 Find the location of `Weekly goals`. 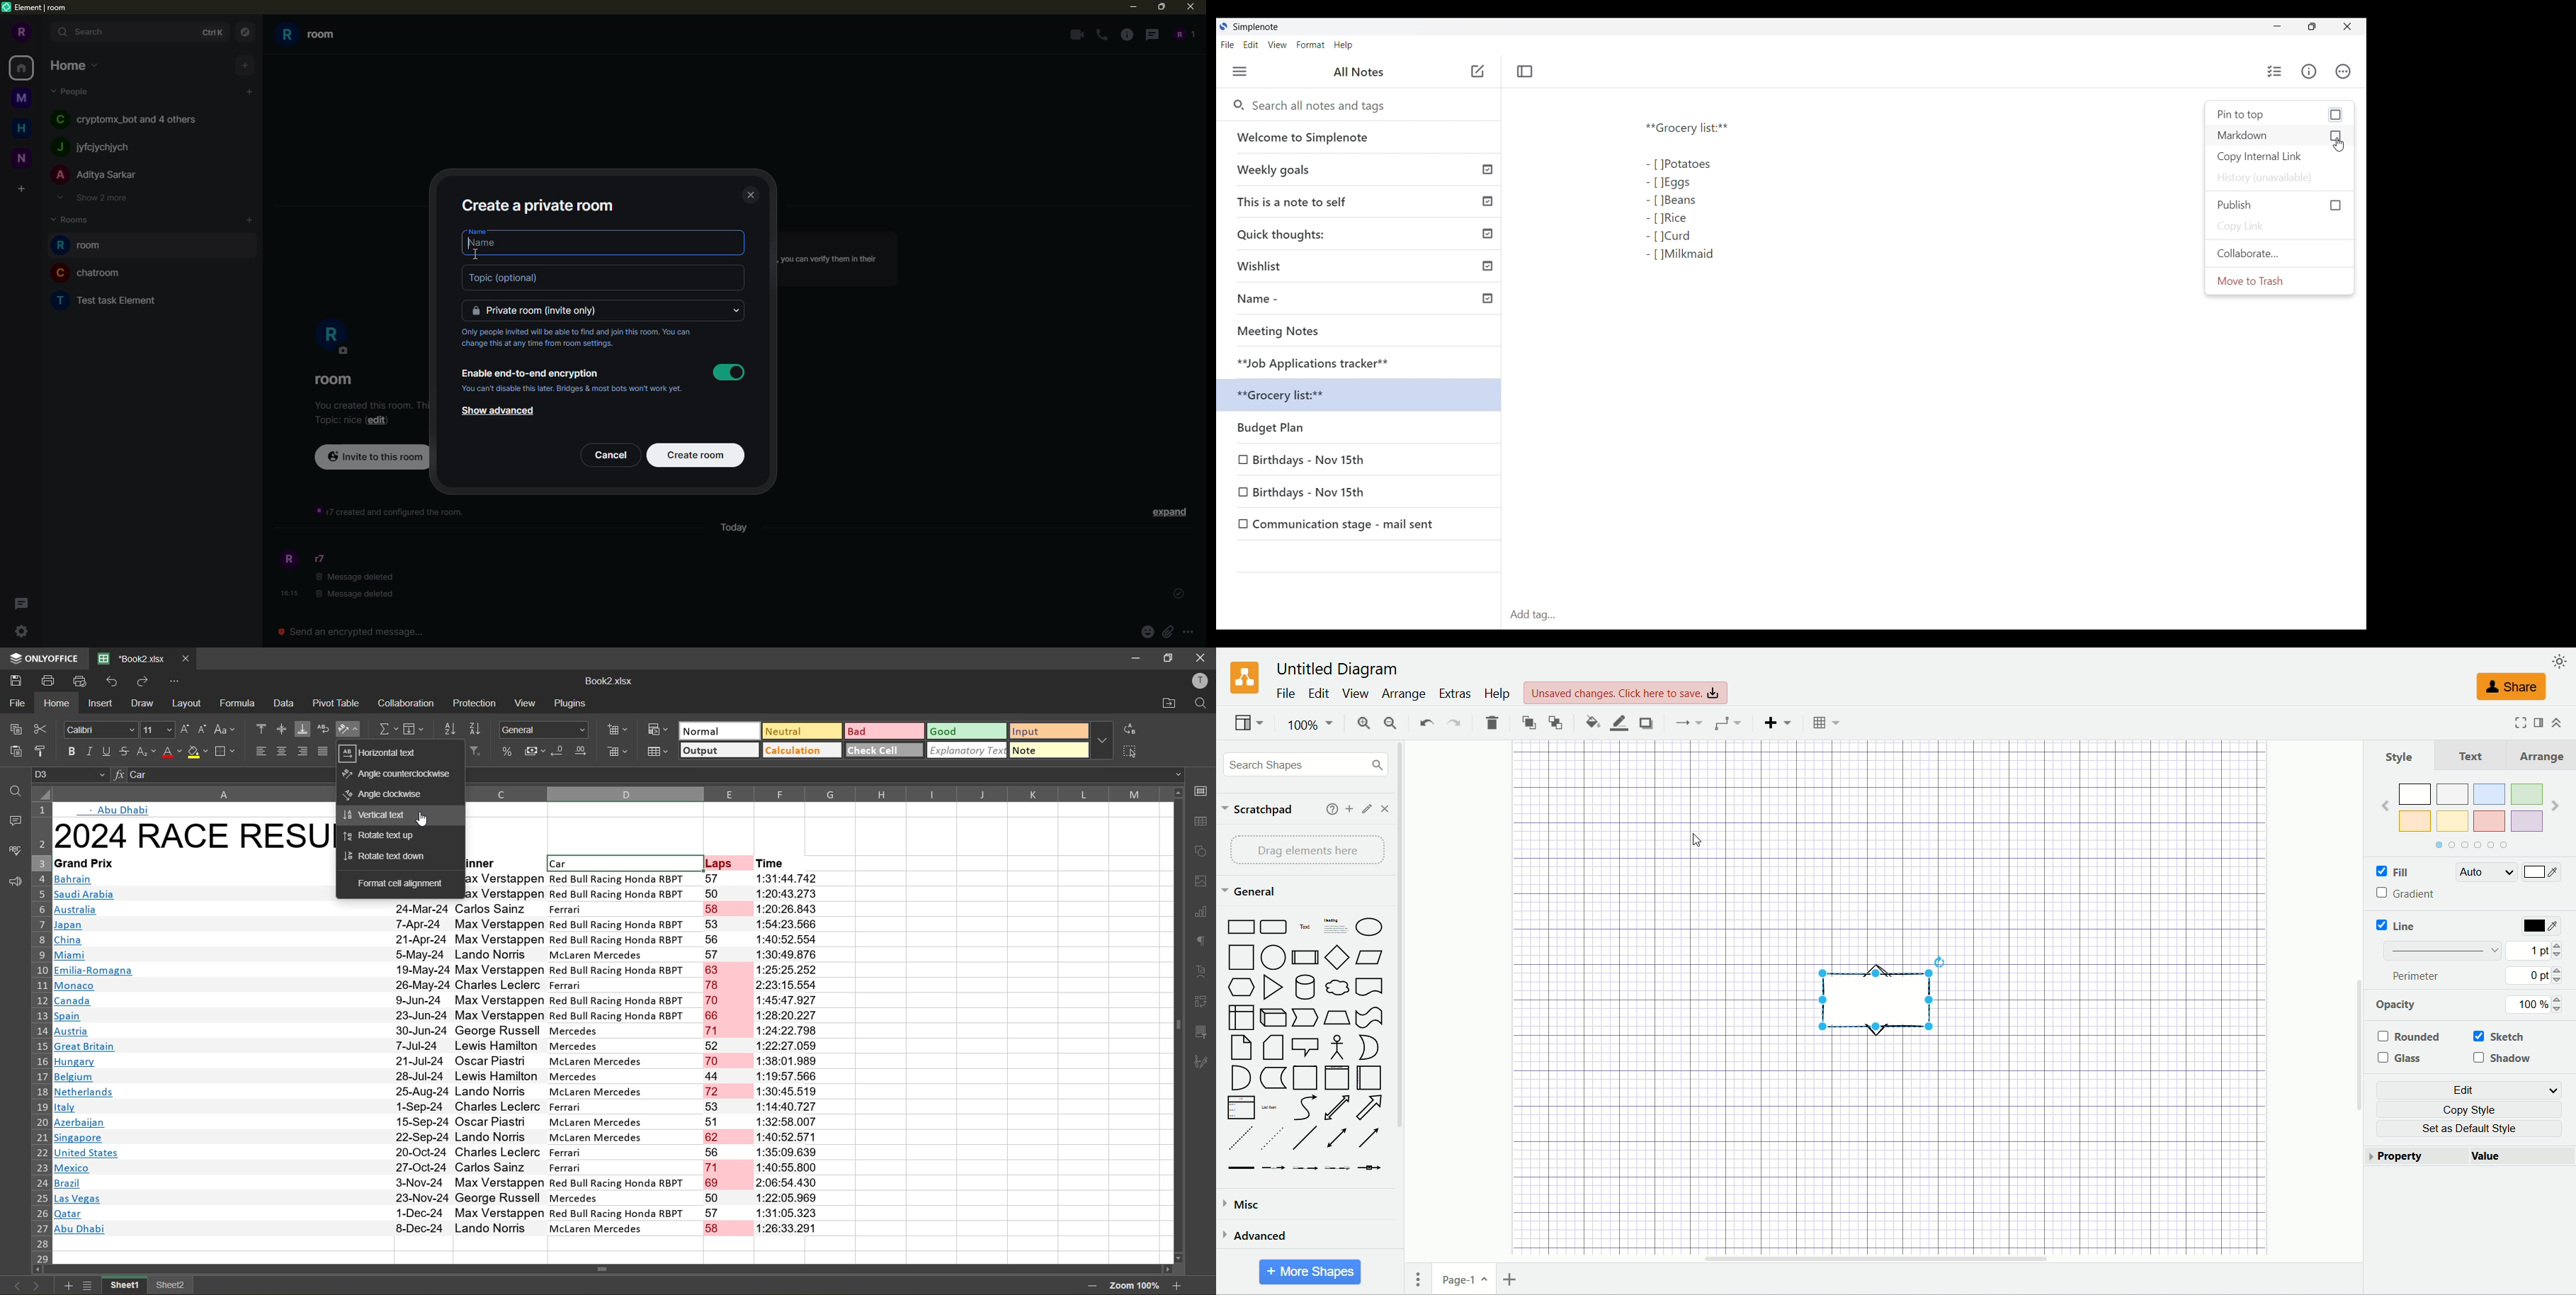

Weekly goals is located at coordinates (1364, 171).